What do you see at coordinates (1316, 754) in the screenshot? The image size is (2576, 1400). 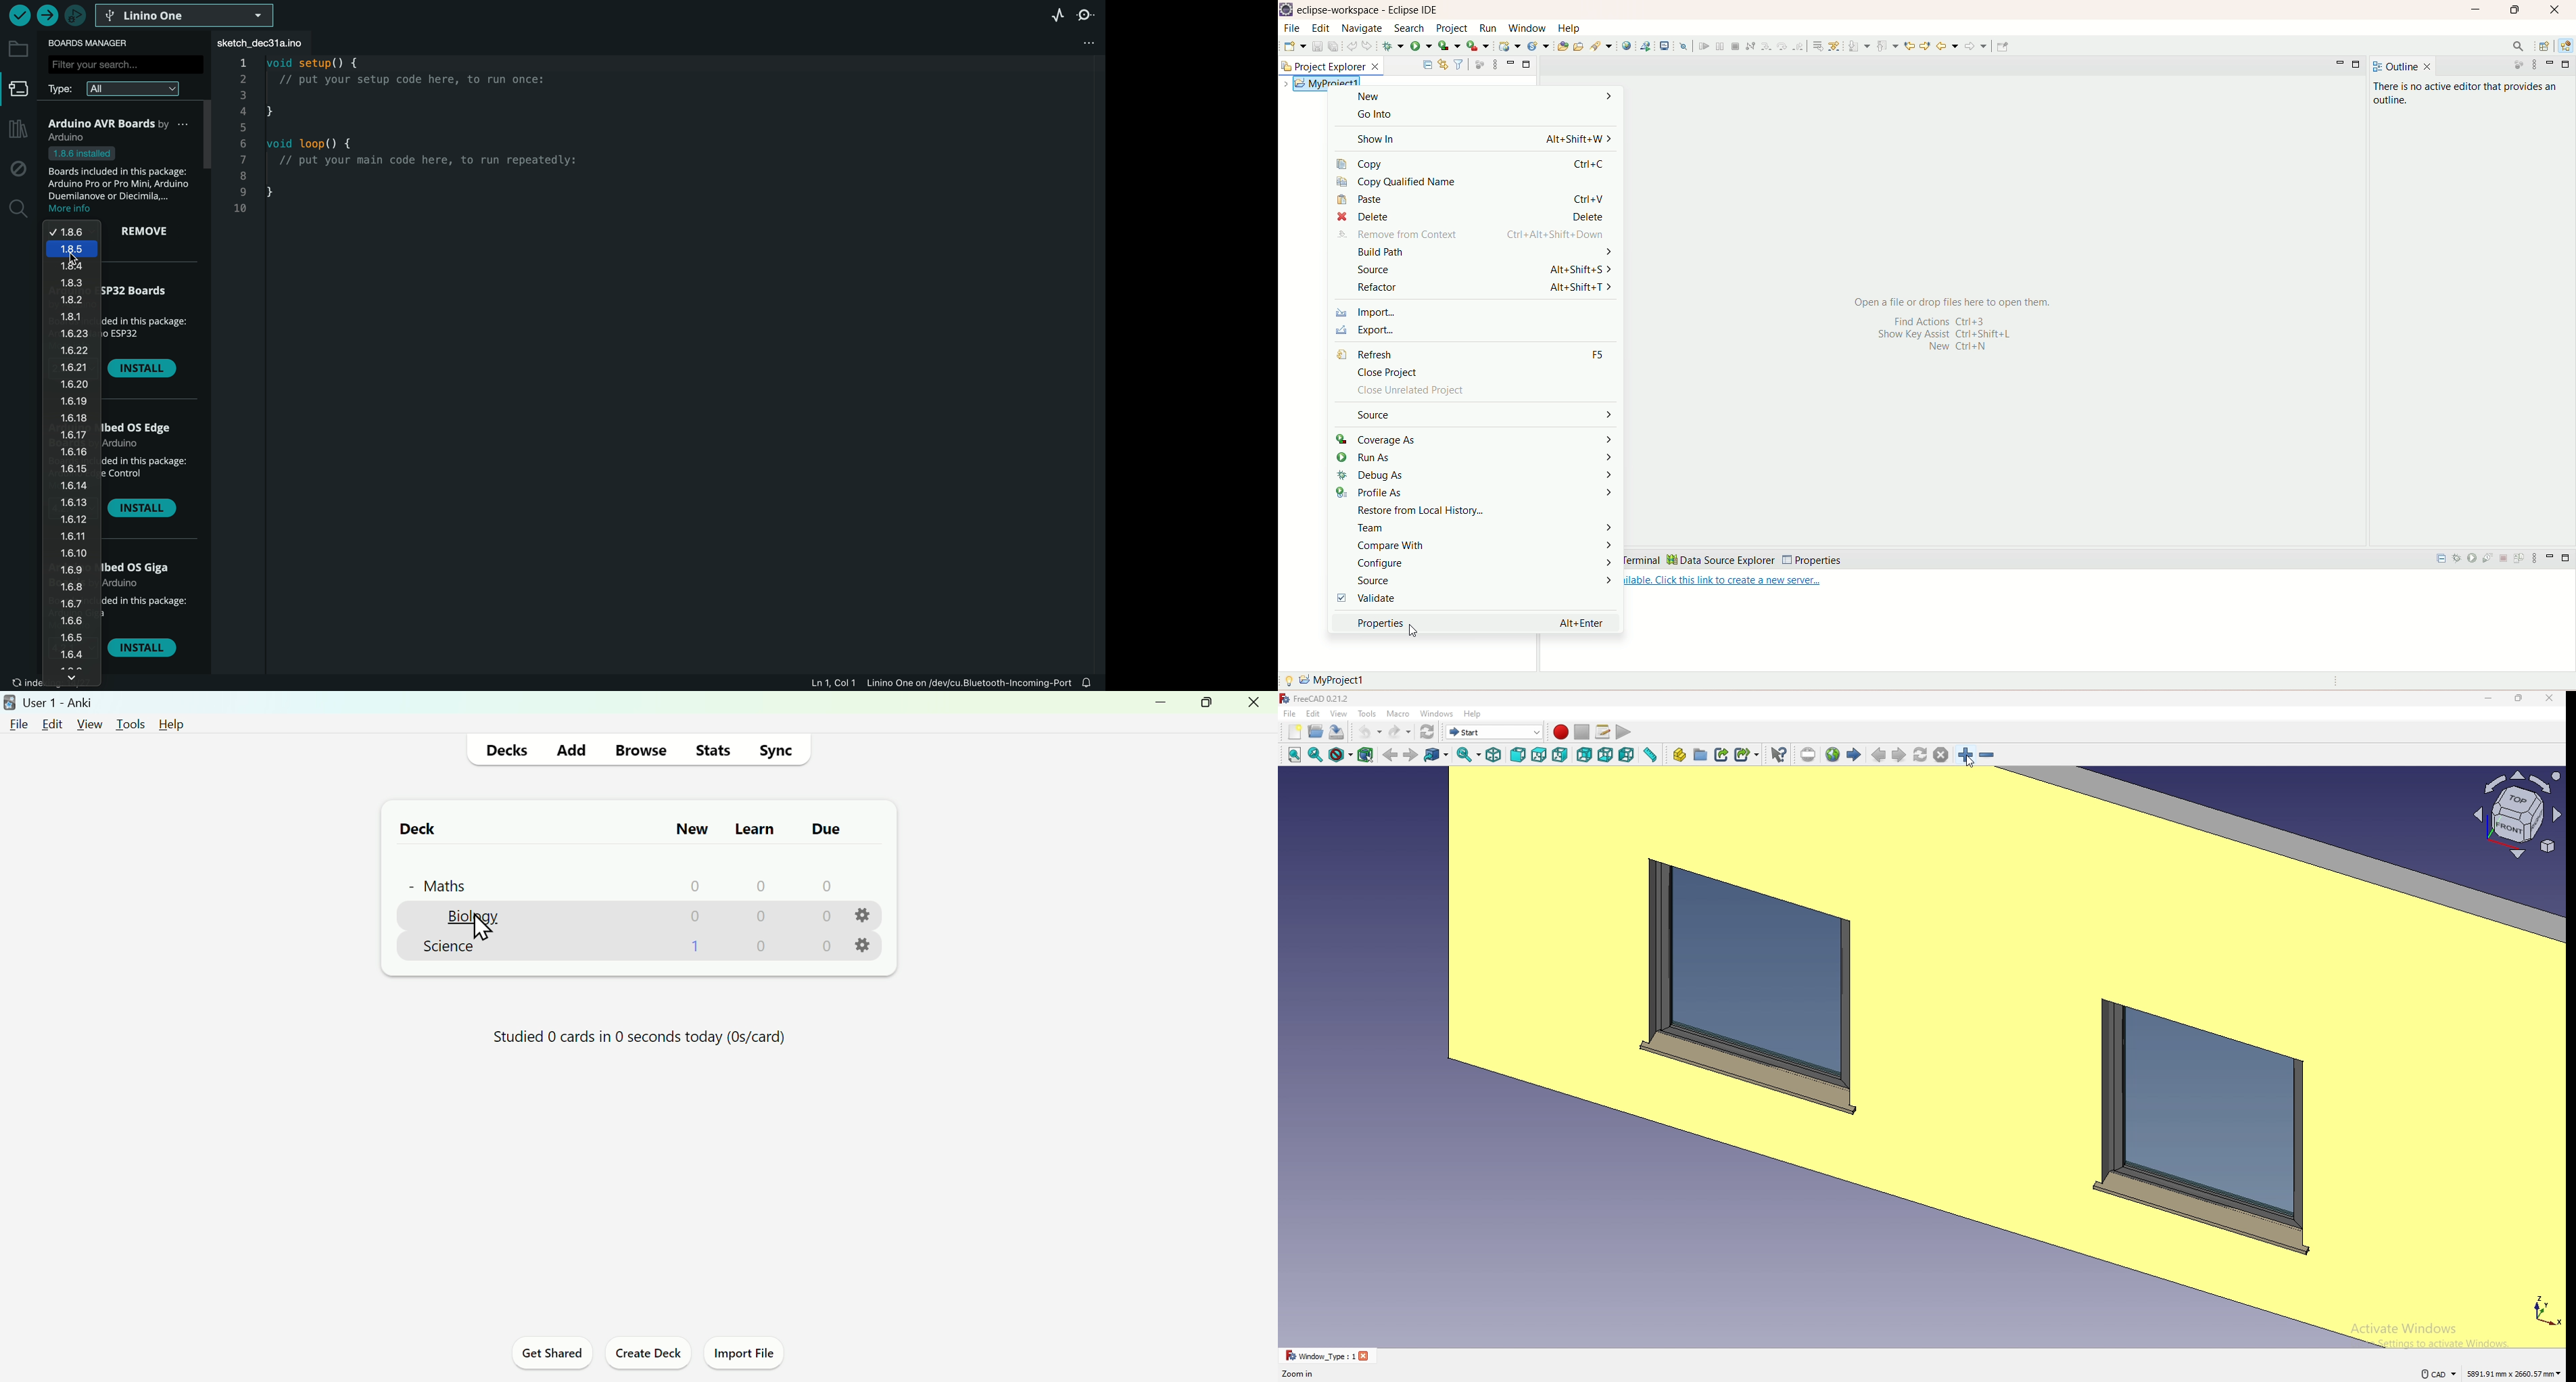 I see `fit selection` at bounding box center [1316, 754].